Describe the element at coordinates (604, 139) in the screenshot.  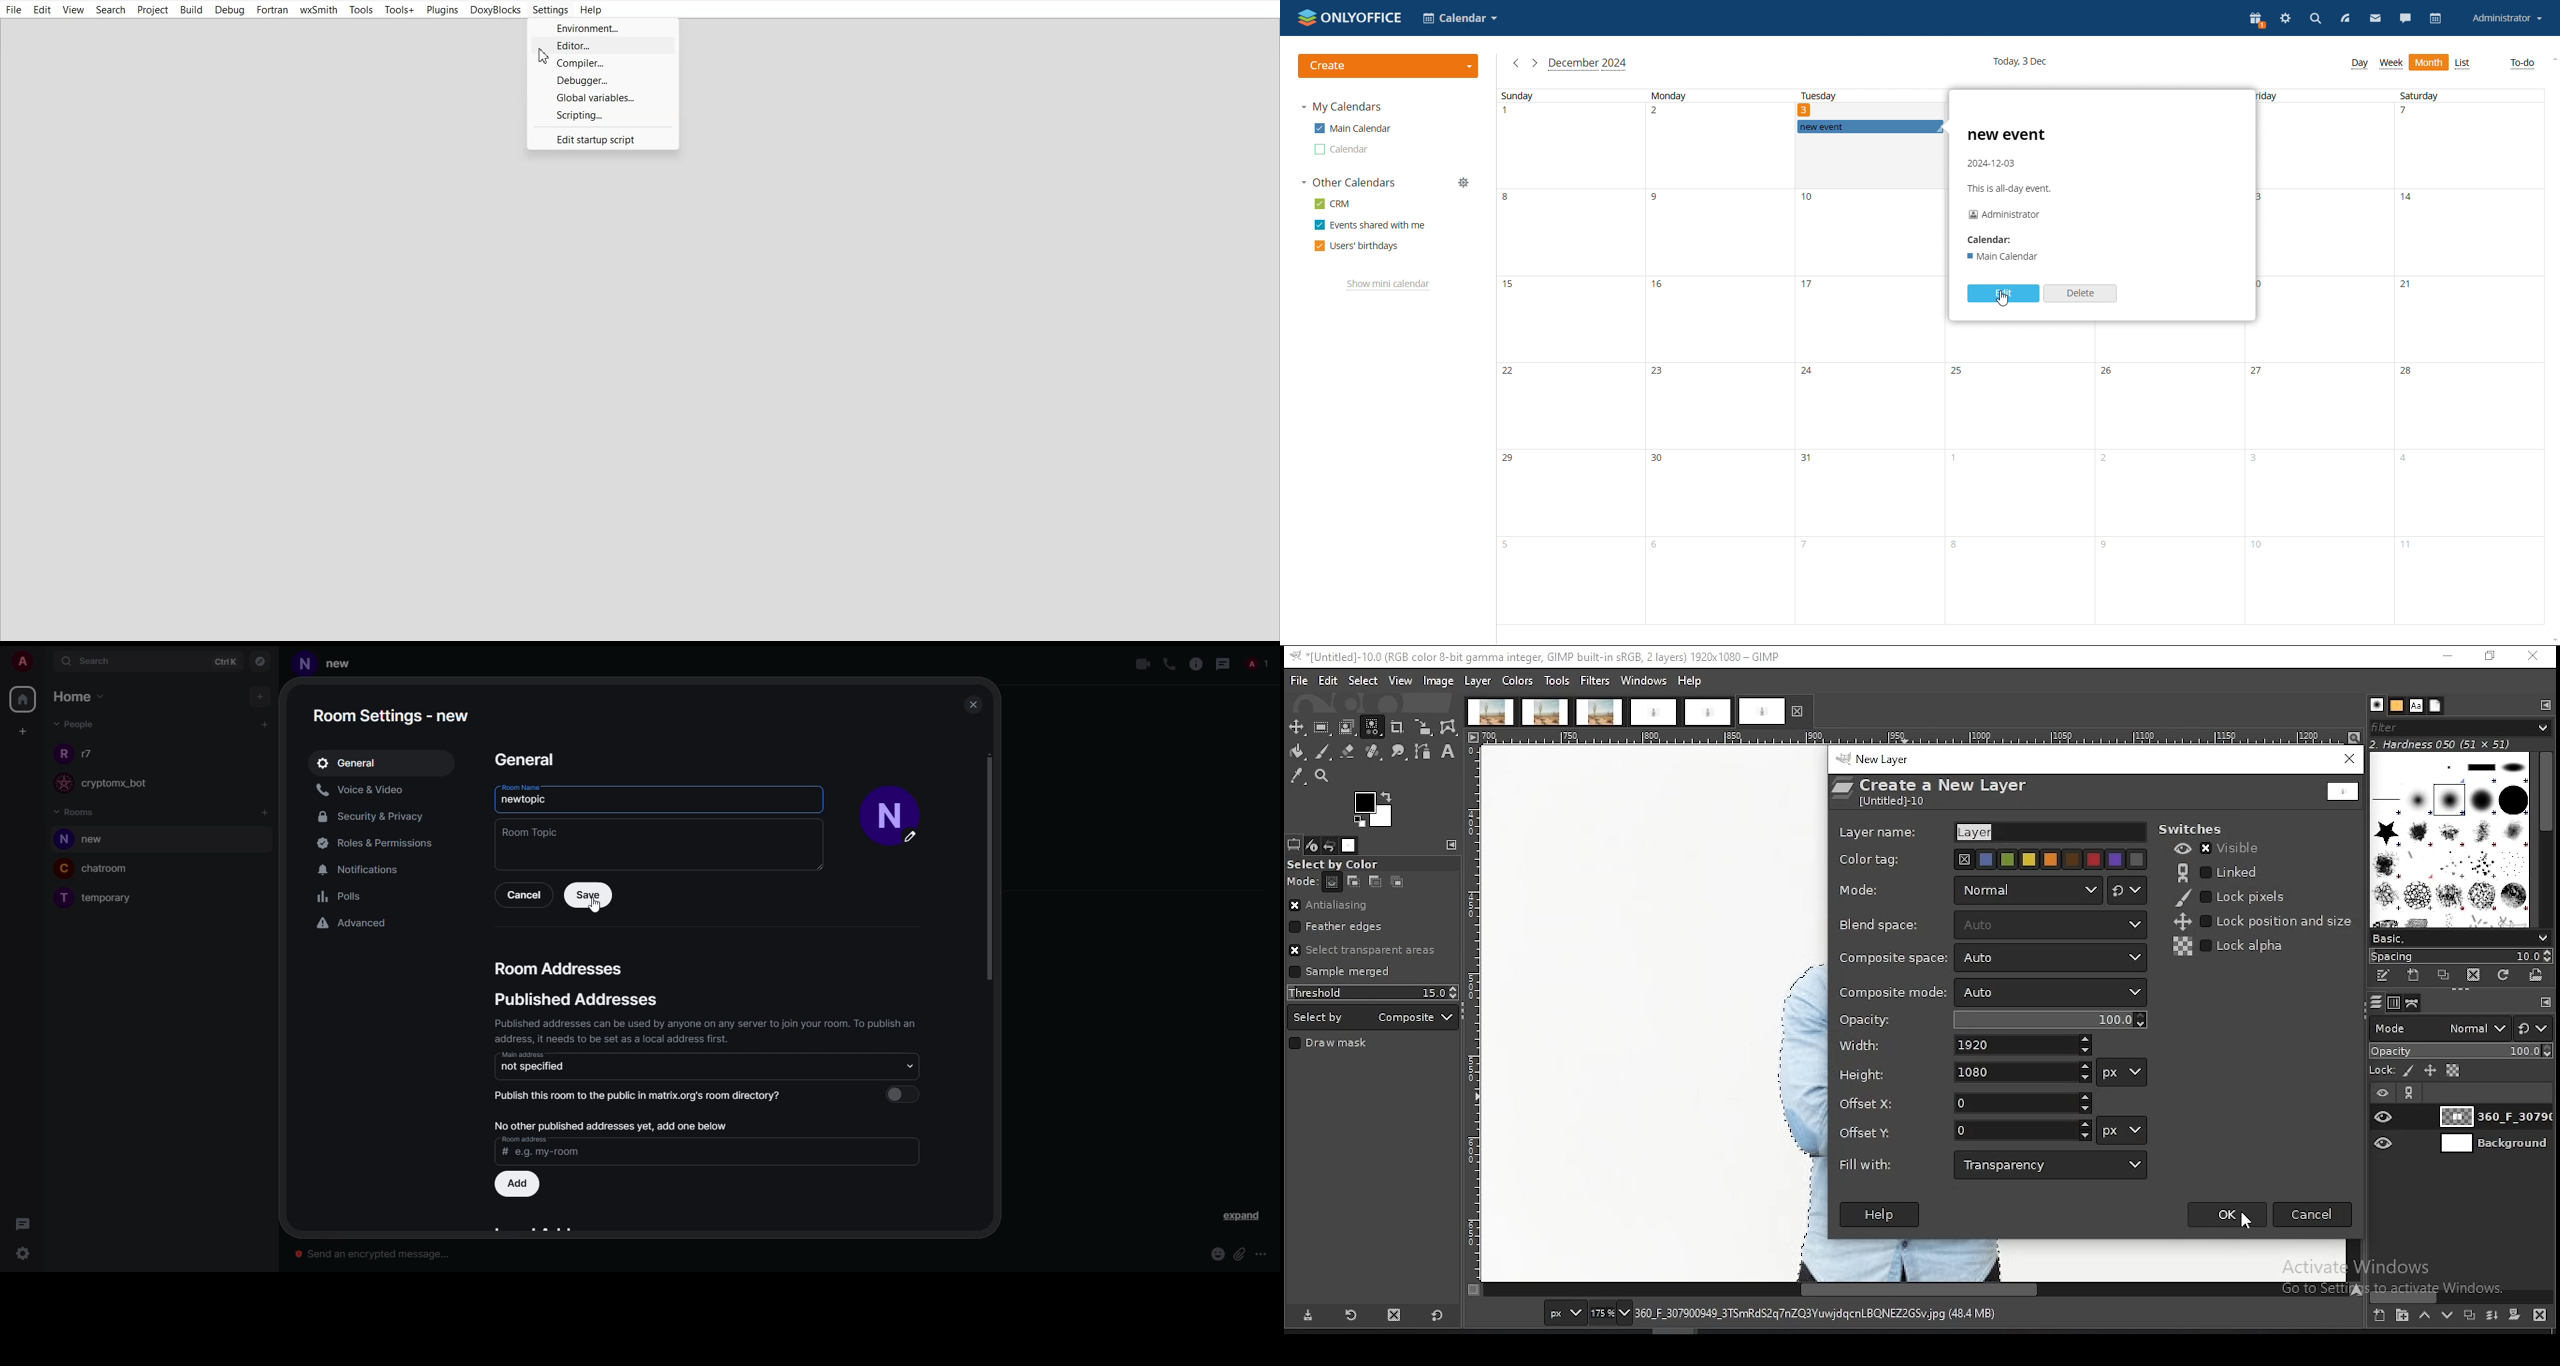
I see `Edit startup scripting` at that location.